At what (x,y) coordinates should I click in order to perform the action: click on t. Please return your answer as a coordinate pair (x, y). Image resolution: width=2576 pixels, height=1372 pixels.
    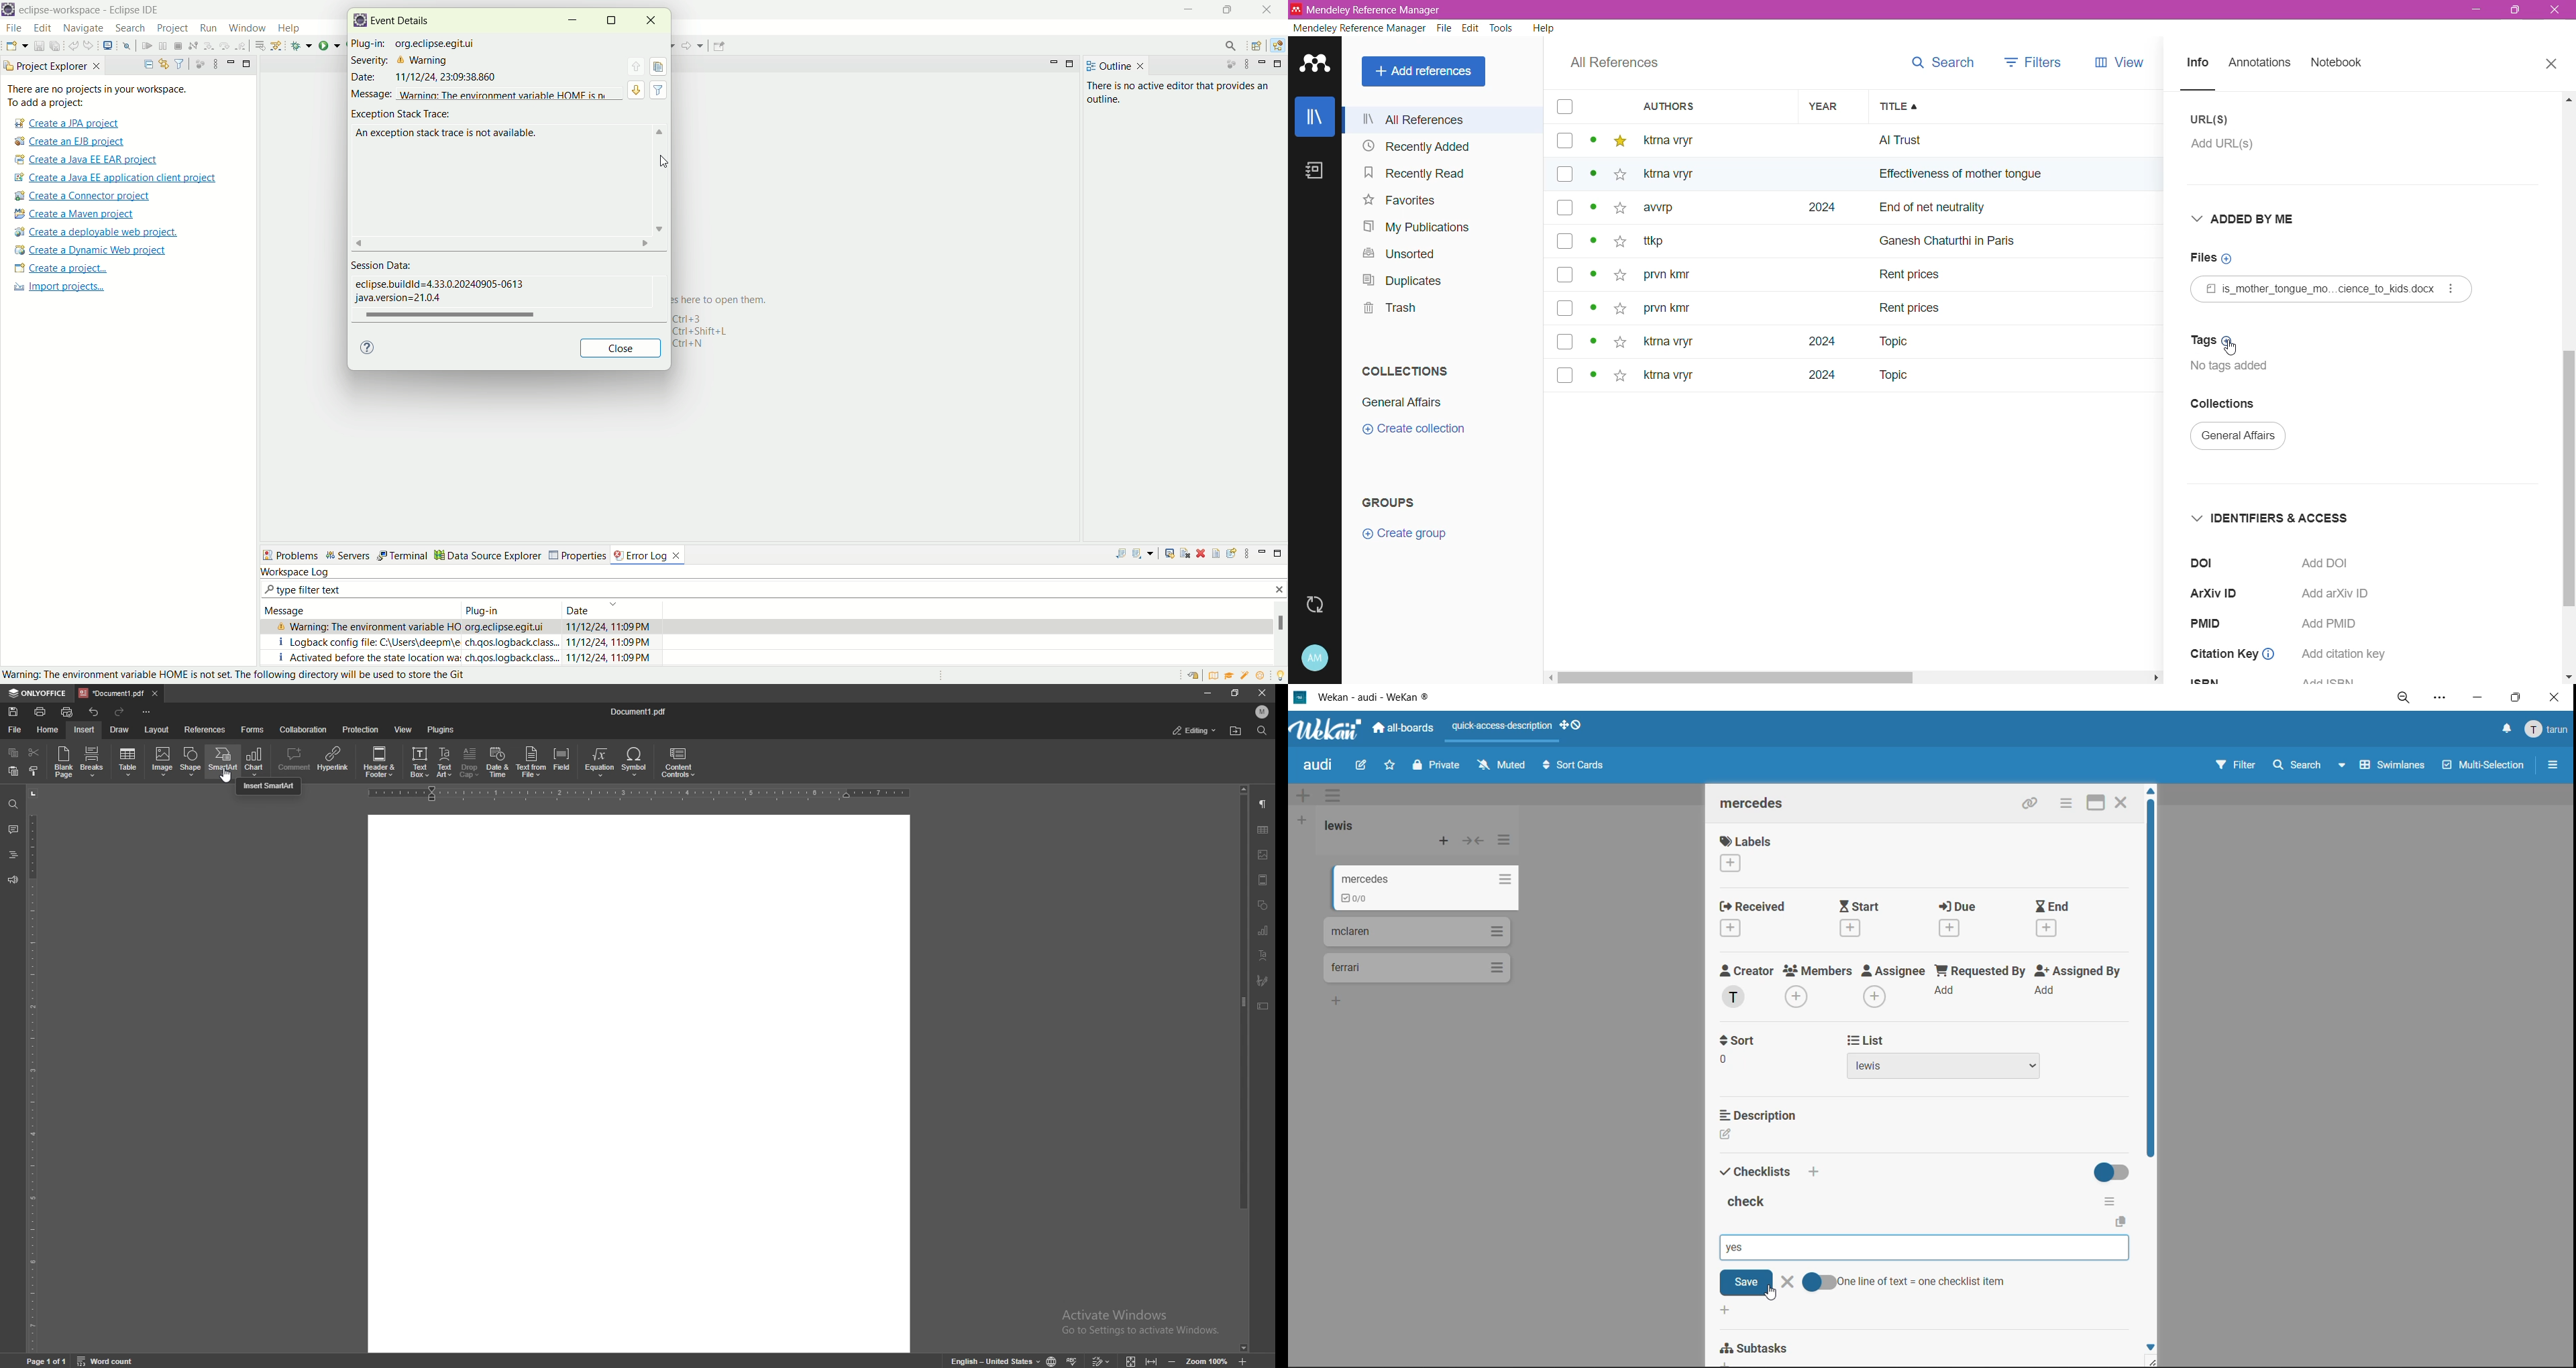
    Looking at the image, I should click on (1743, 1039).